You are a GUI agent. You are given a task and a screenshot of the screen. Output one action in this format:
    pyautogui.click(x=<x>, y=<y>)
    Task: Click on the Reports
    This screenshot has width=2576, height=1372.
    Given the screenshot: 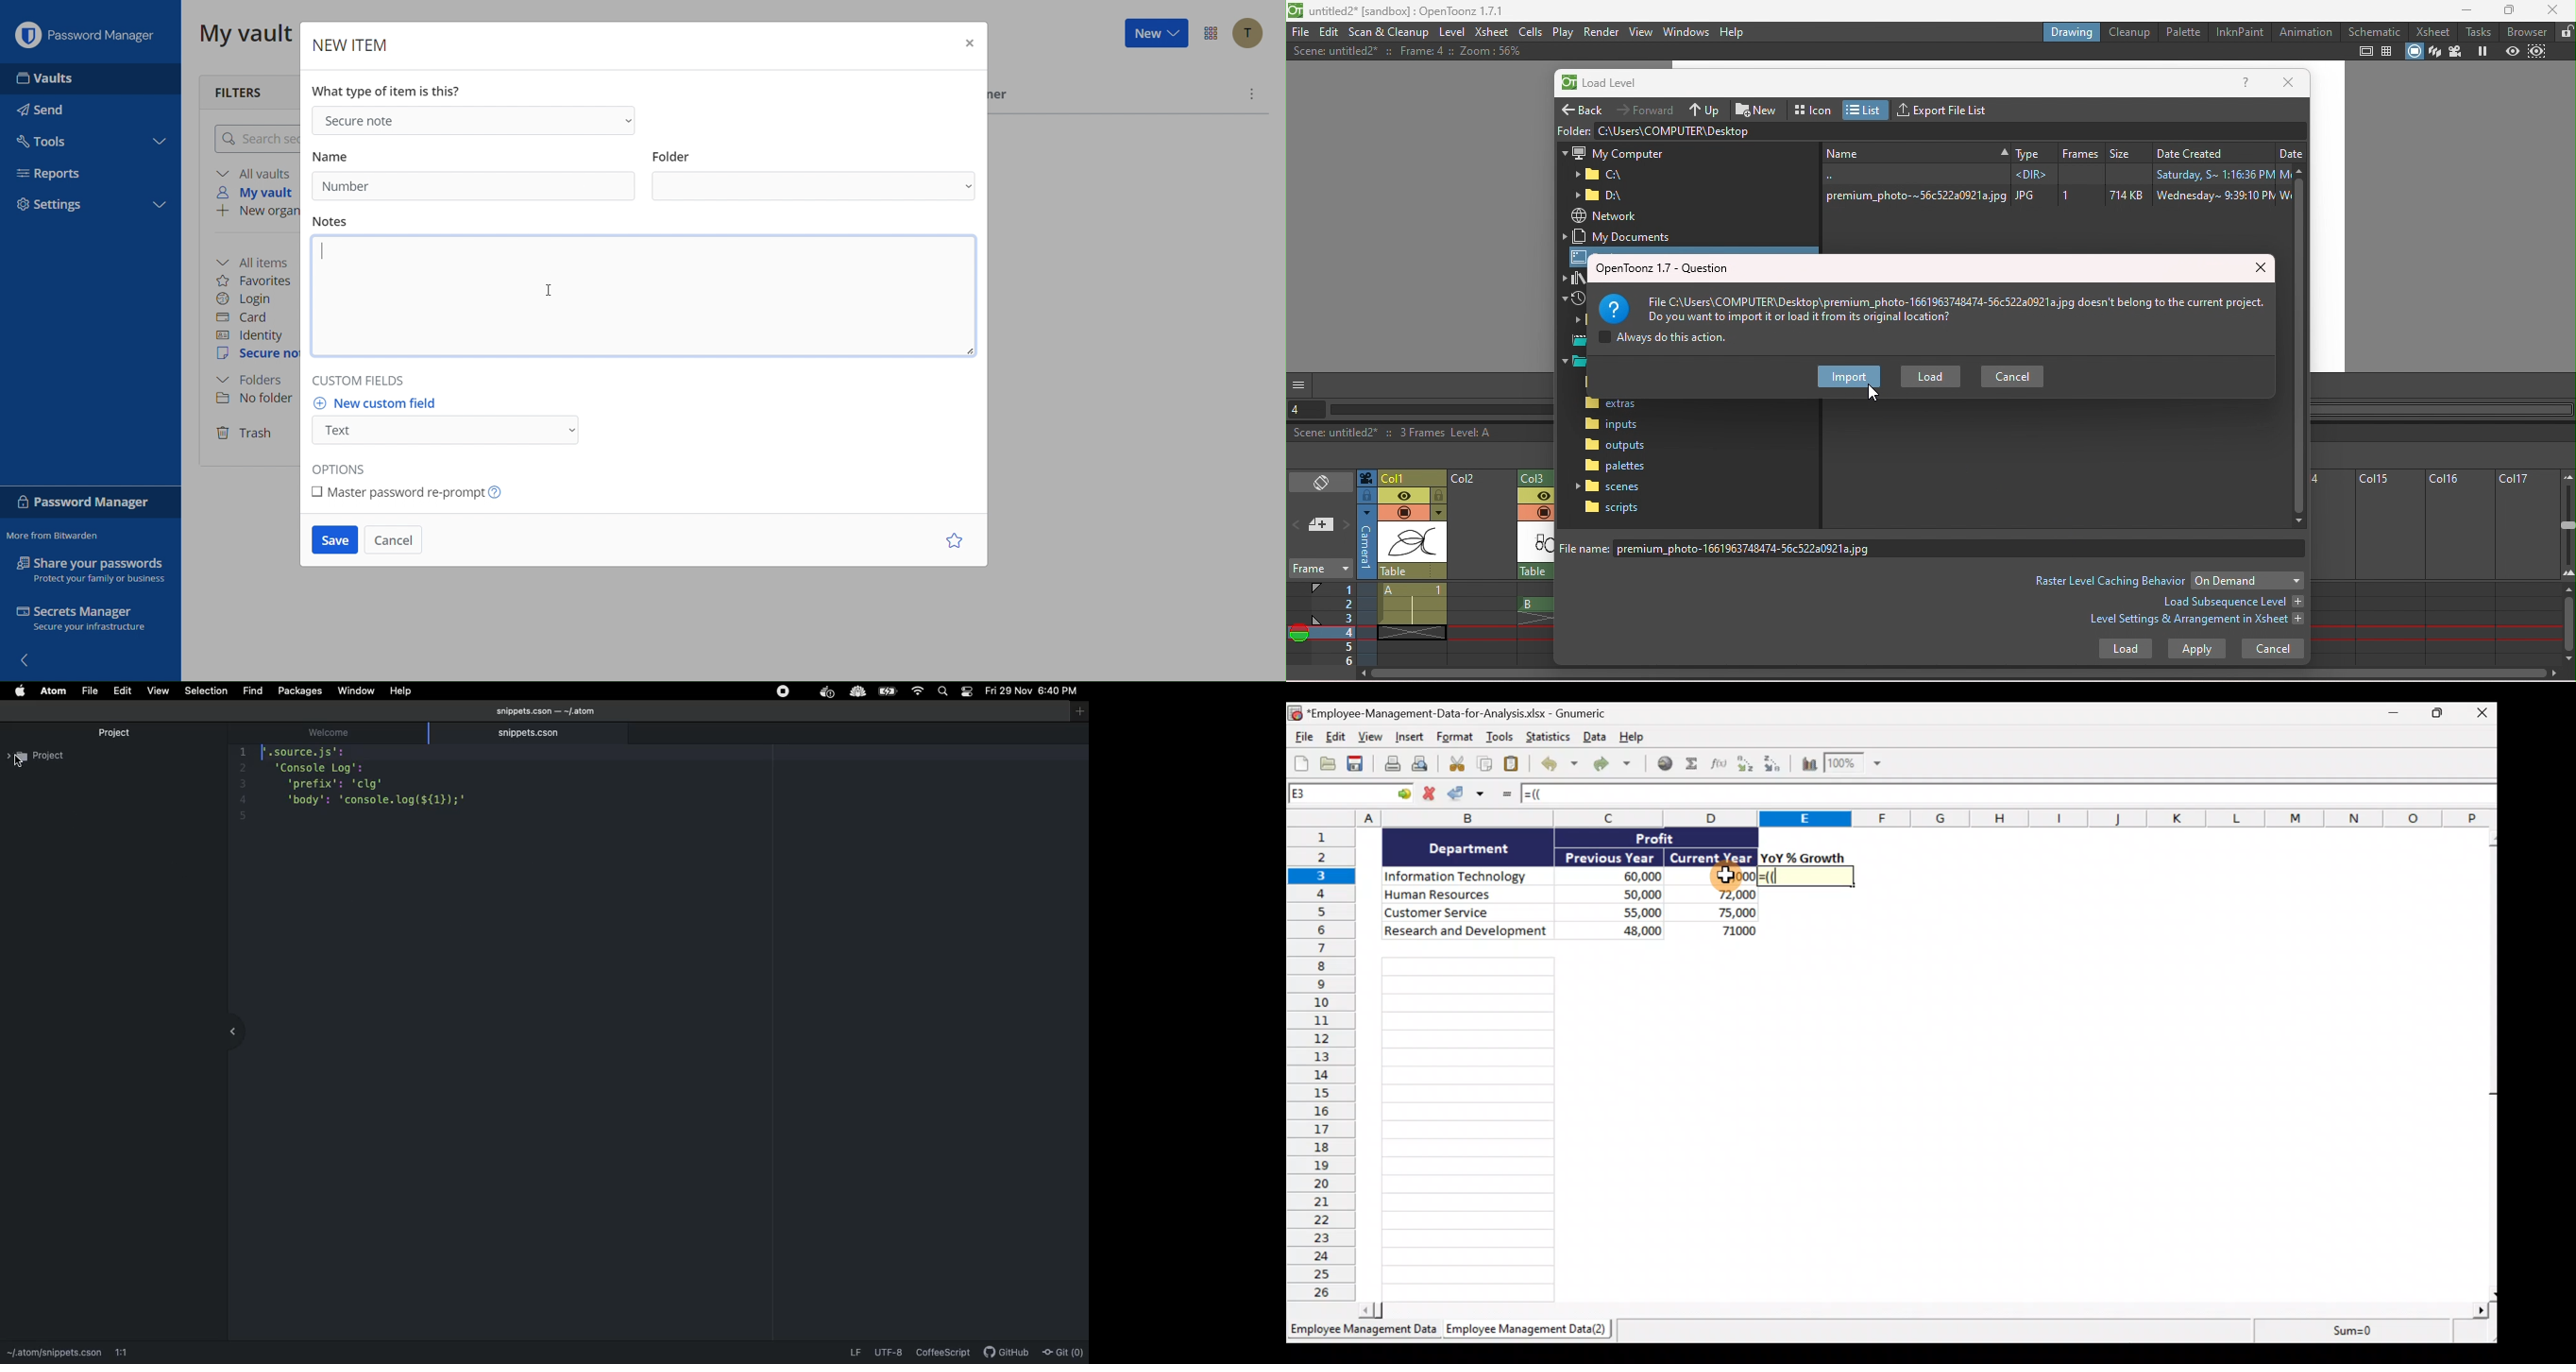 What is the action you would take?
    pyautogui.click(x=54, y=174)
    